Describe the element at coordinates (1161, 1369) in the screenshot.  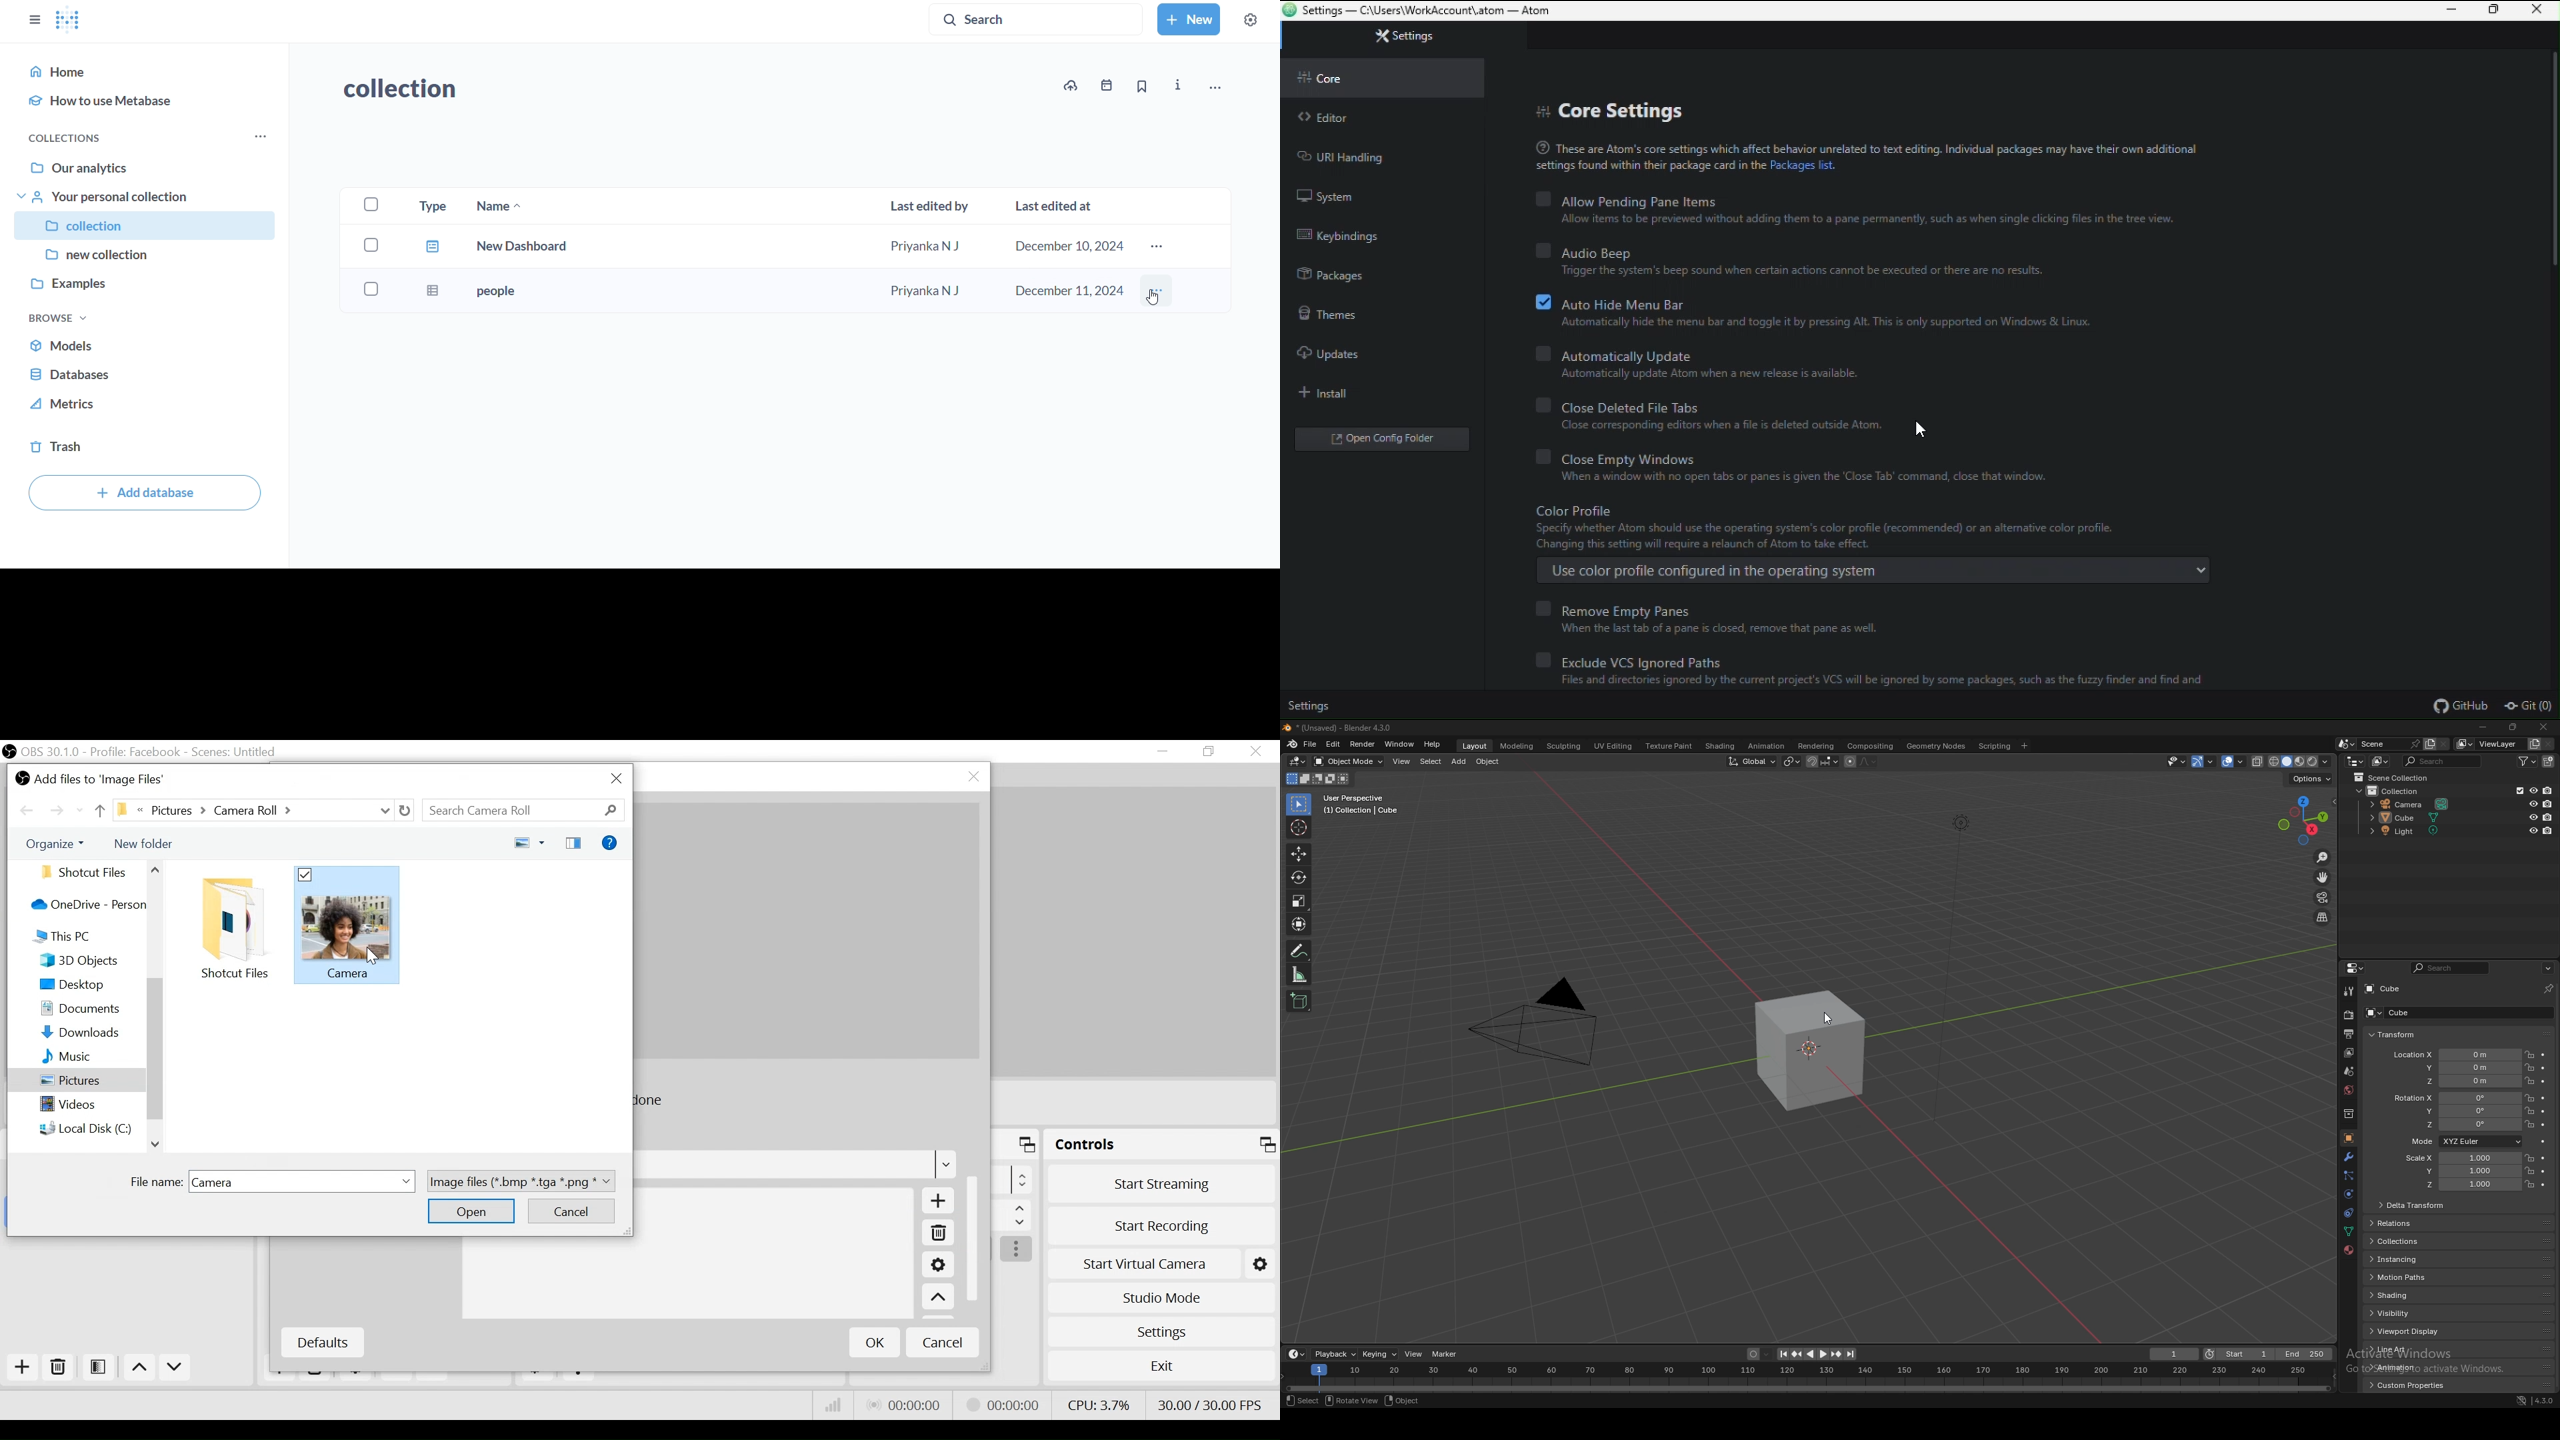
I see `Exit` at that location.